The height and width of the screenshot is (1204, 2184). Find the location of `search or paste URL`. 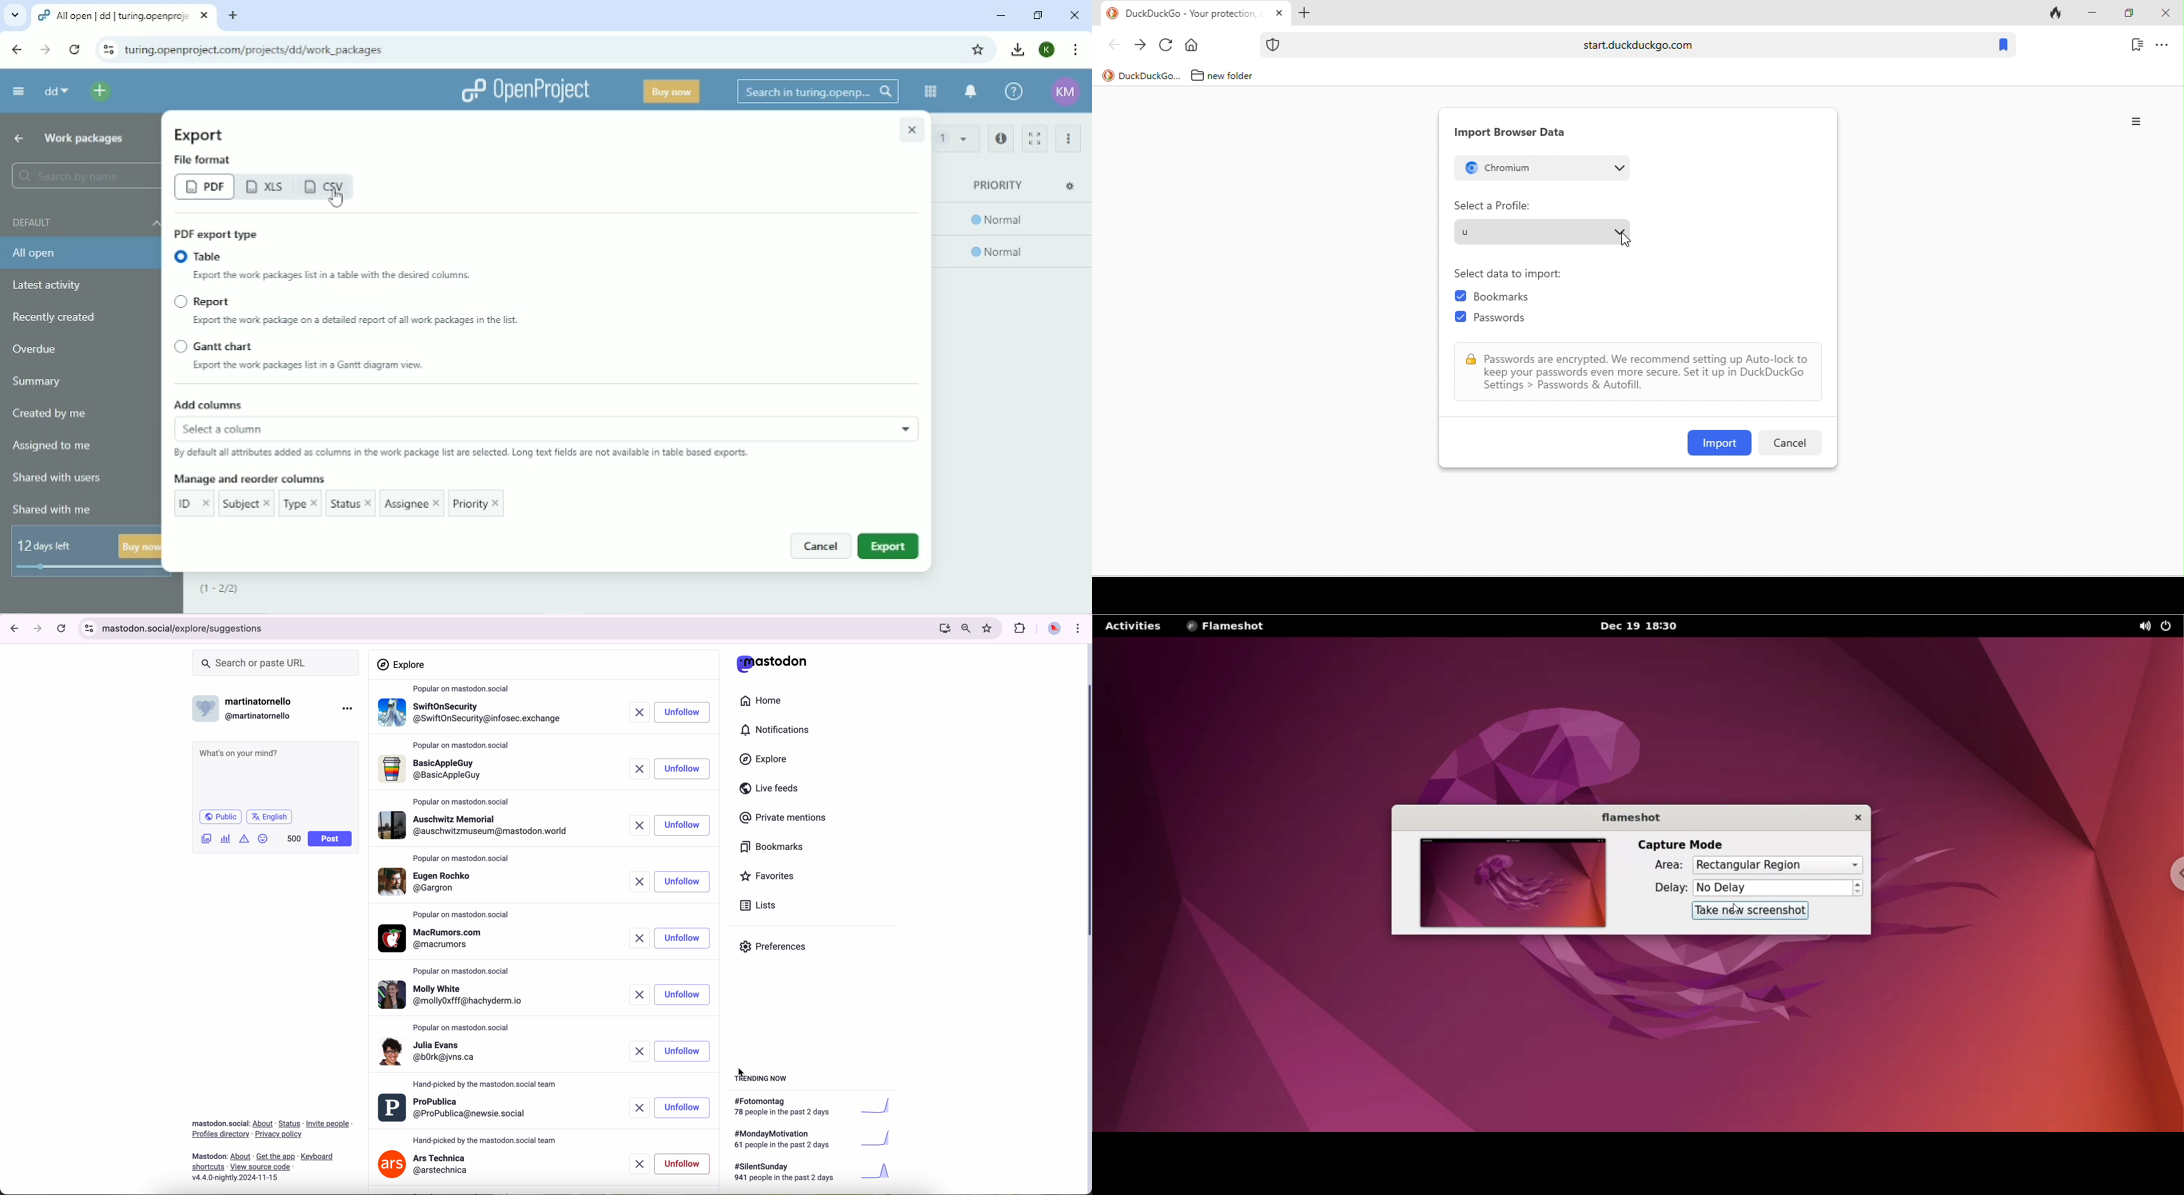

search or paste URL is located at coordinates (276, 663).